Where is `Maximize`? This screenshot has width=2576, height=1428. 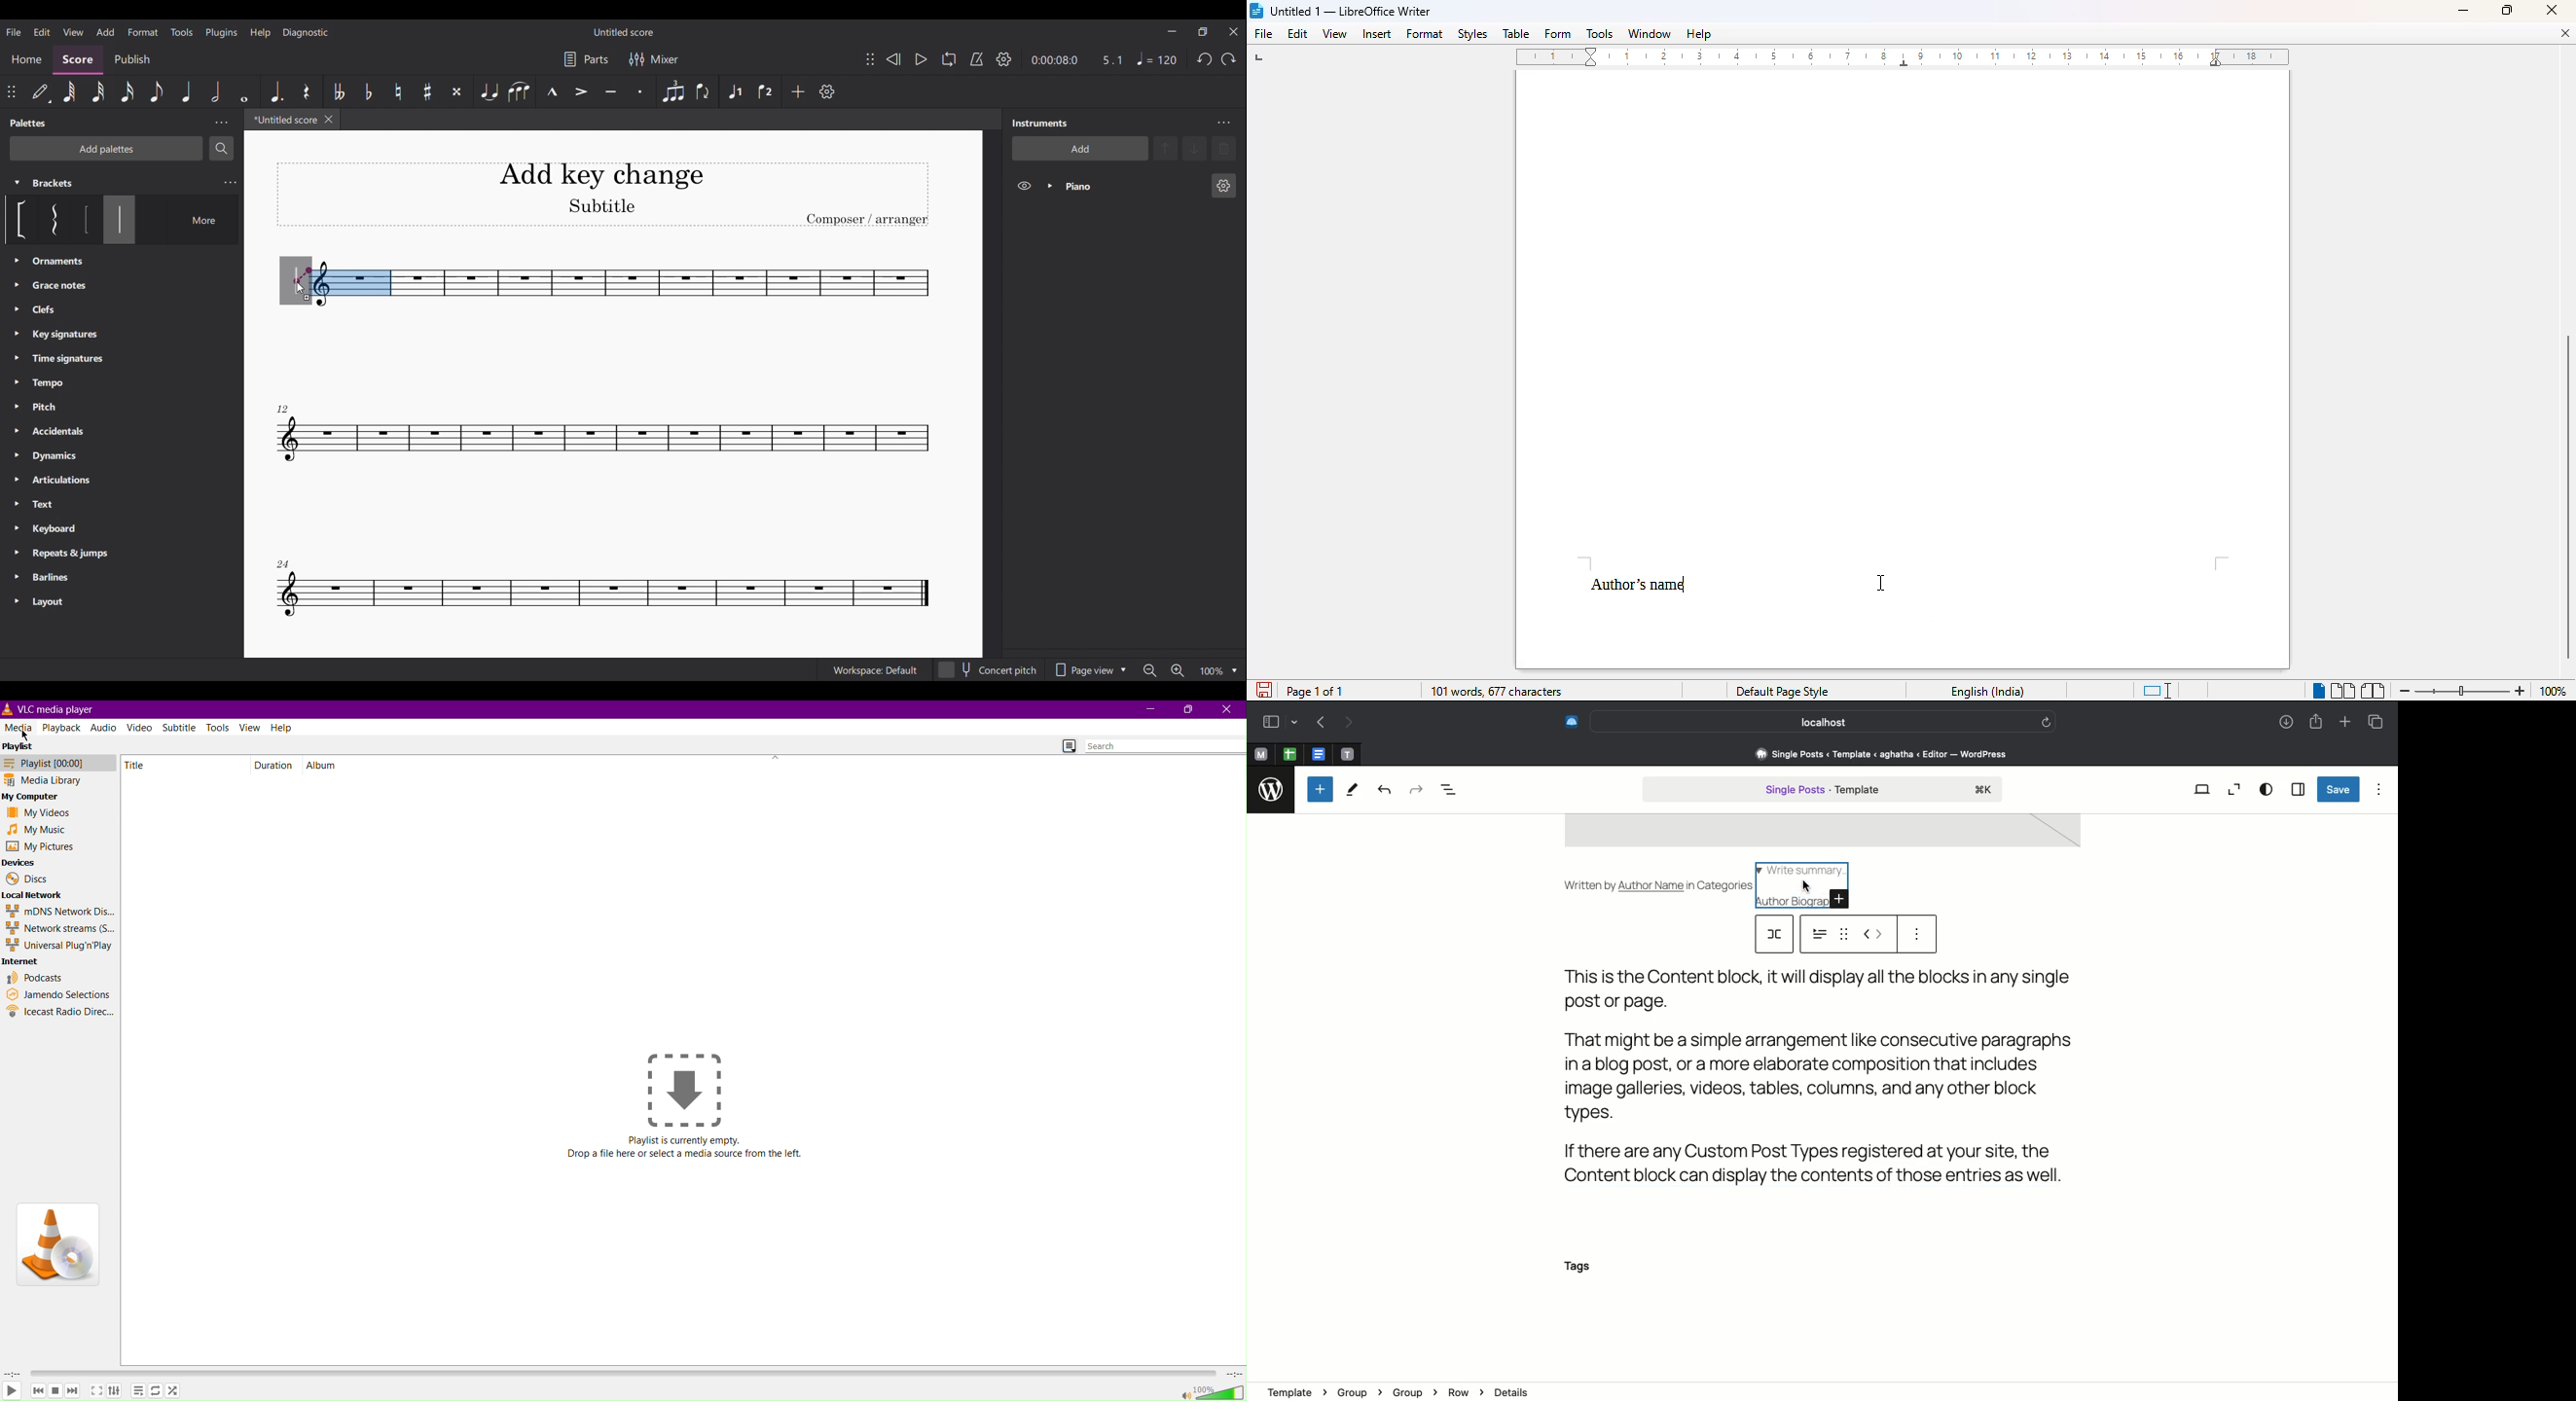 Maximize is located at coordinates (1188, 710).